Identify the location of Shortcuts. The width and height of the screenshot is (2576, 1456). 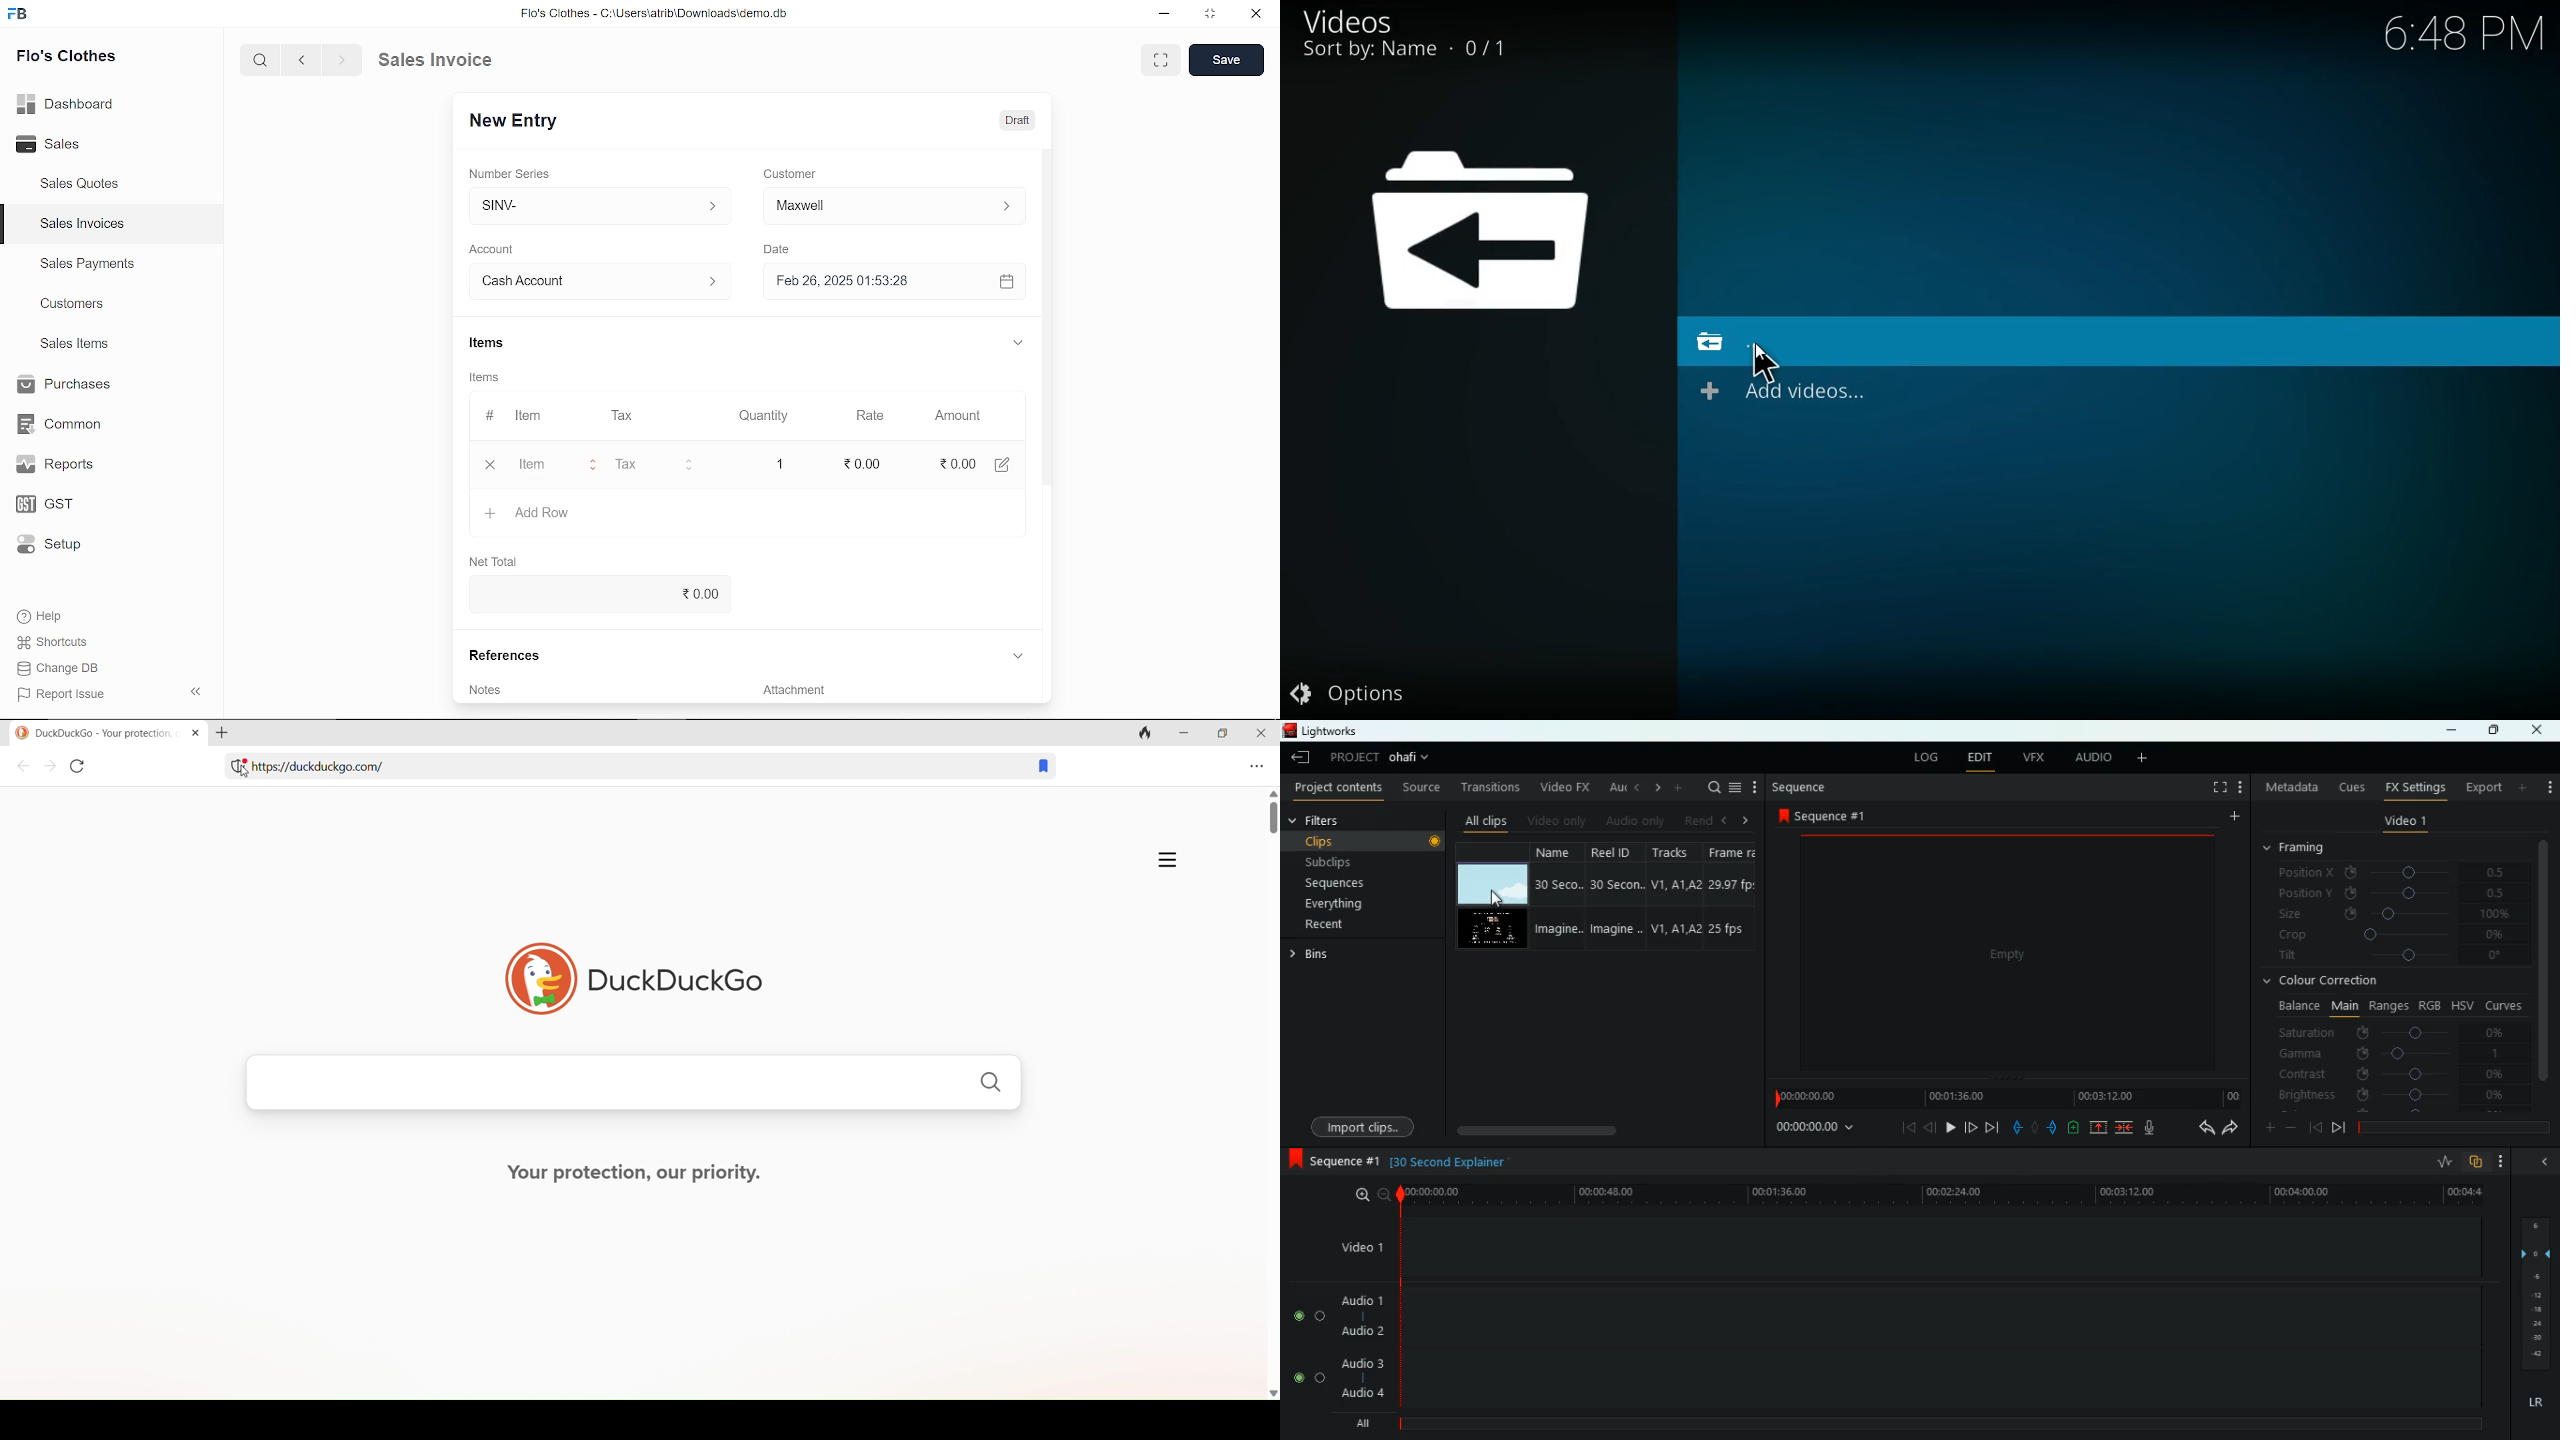
(63, 643).